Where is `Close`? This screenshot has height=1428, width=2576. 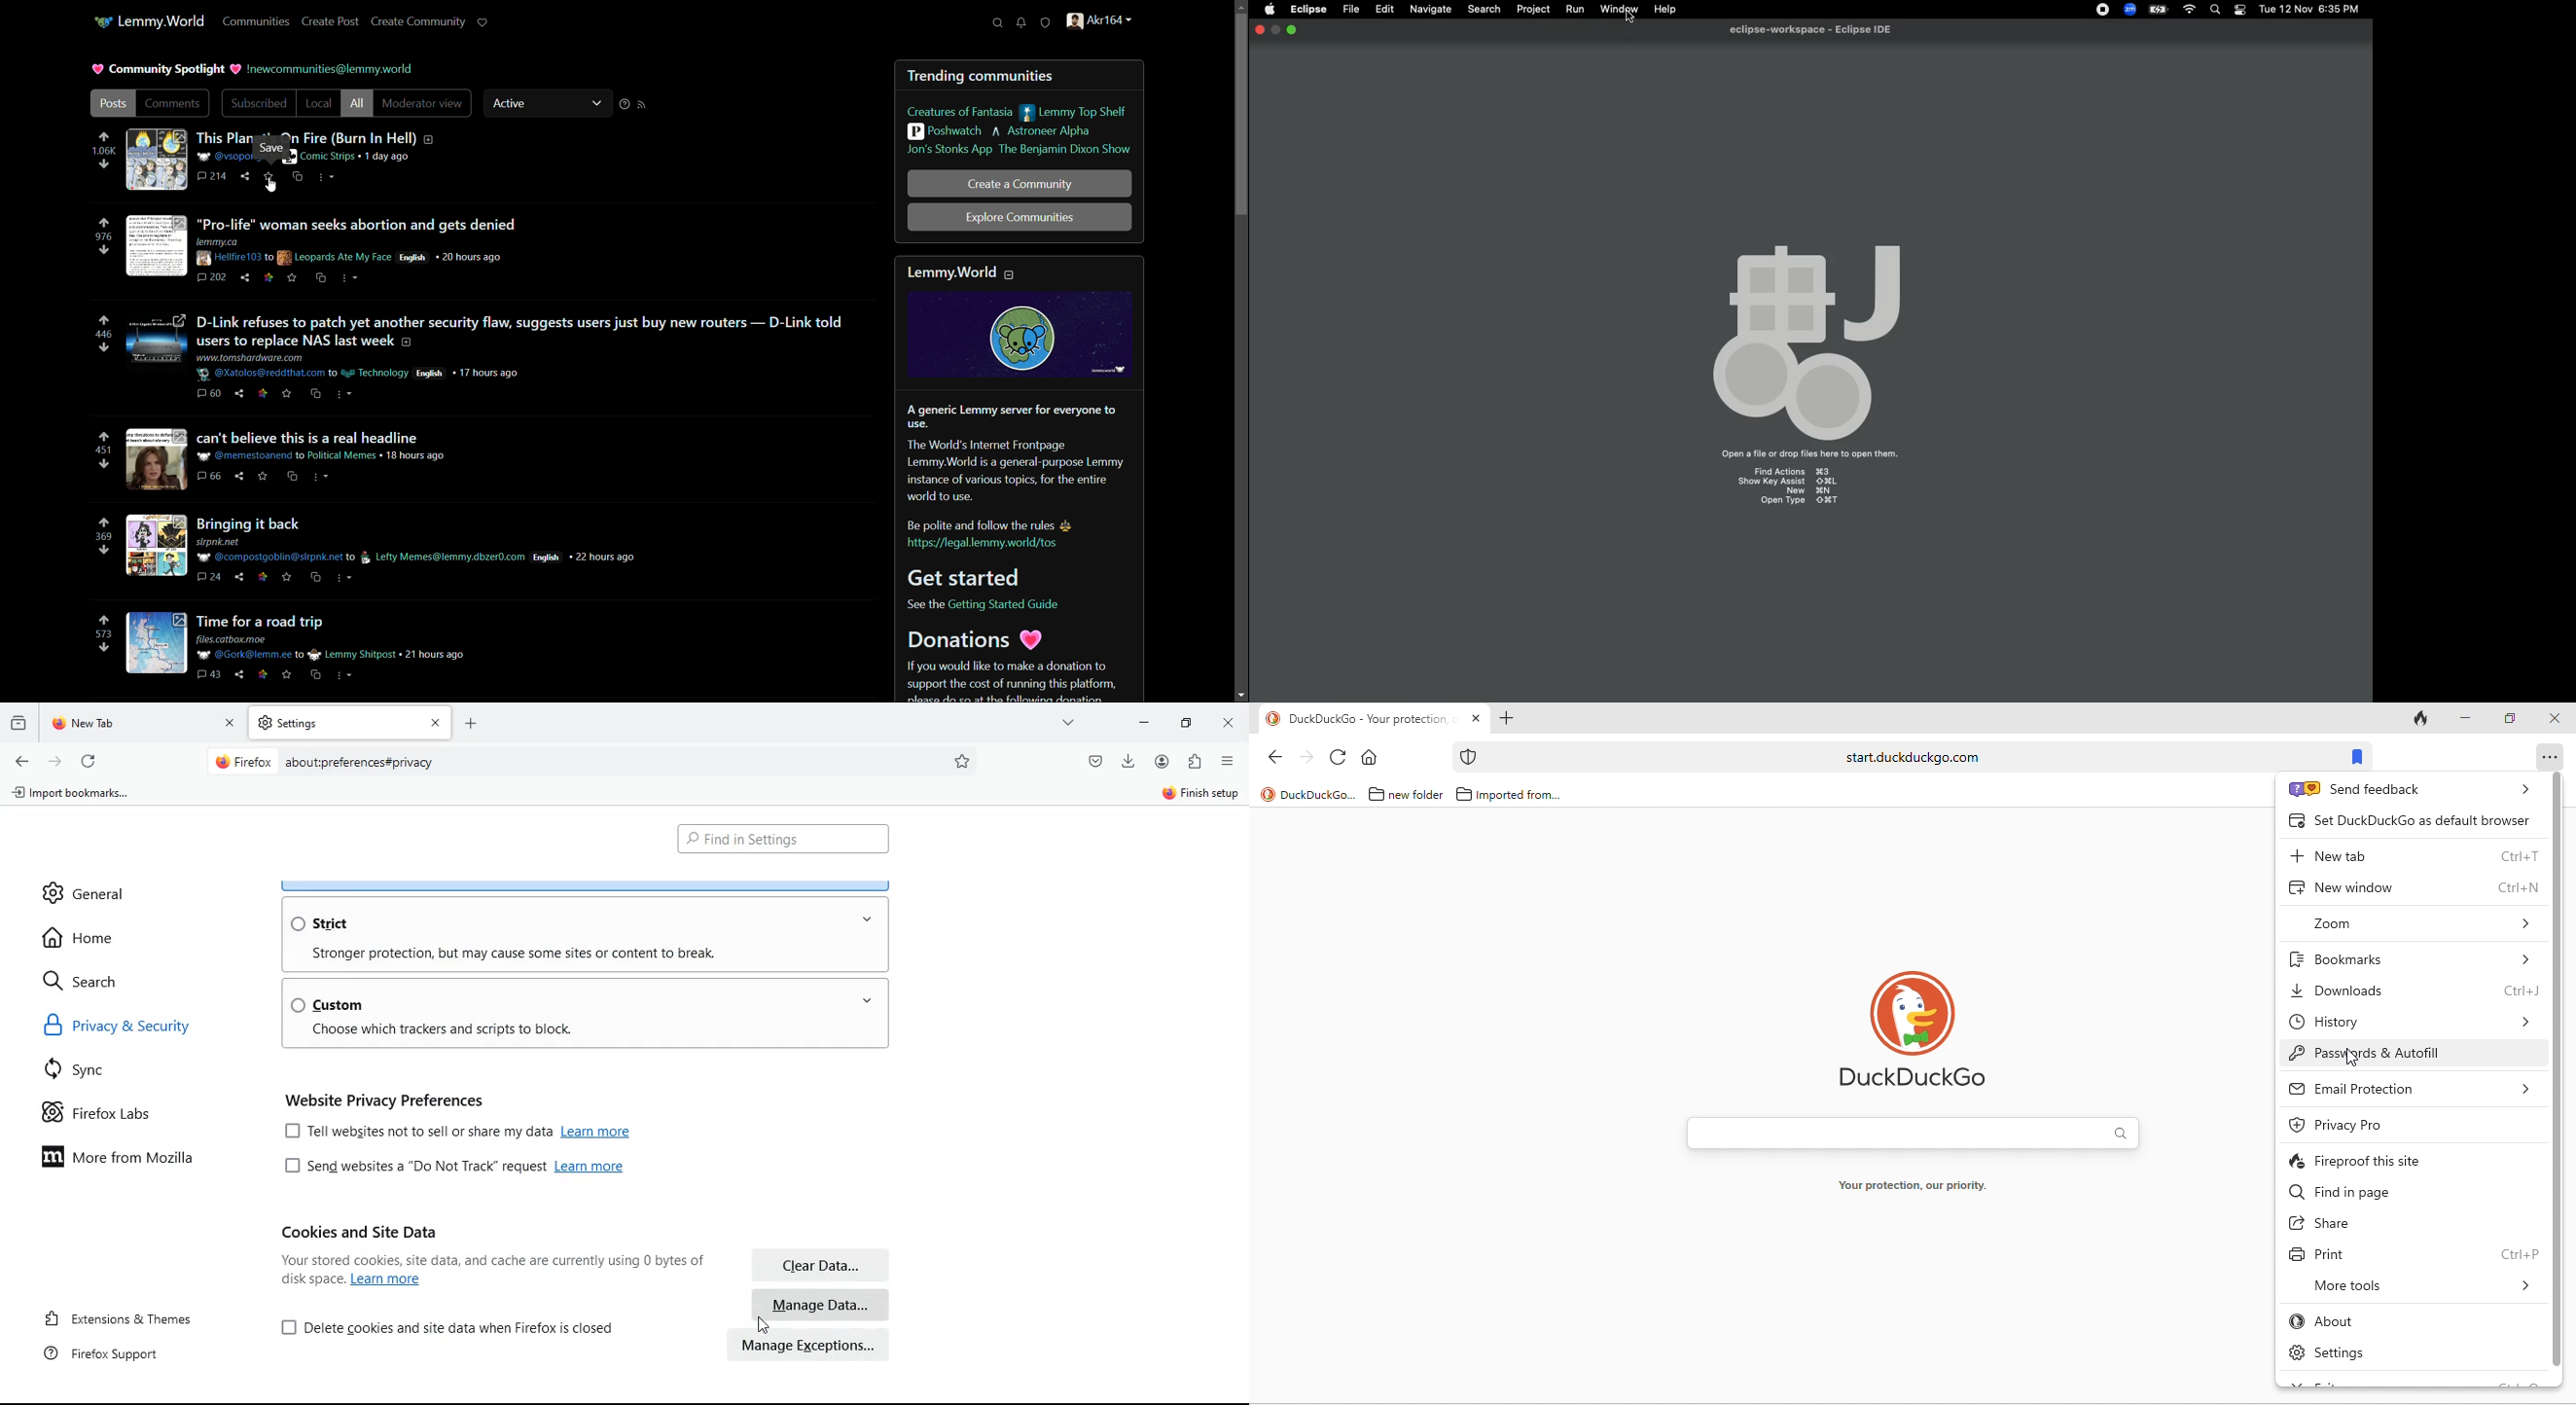
Close is located at coordinates (1229, 722).